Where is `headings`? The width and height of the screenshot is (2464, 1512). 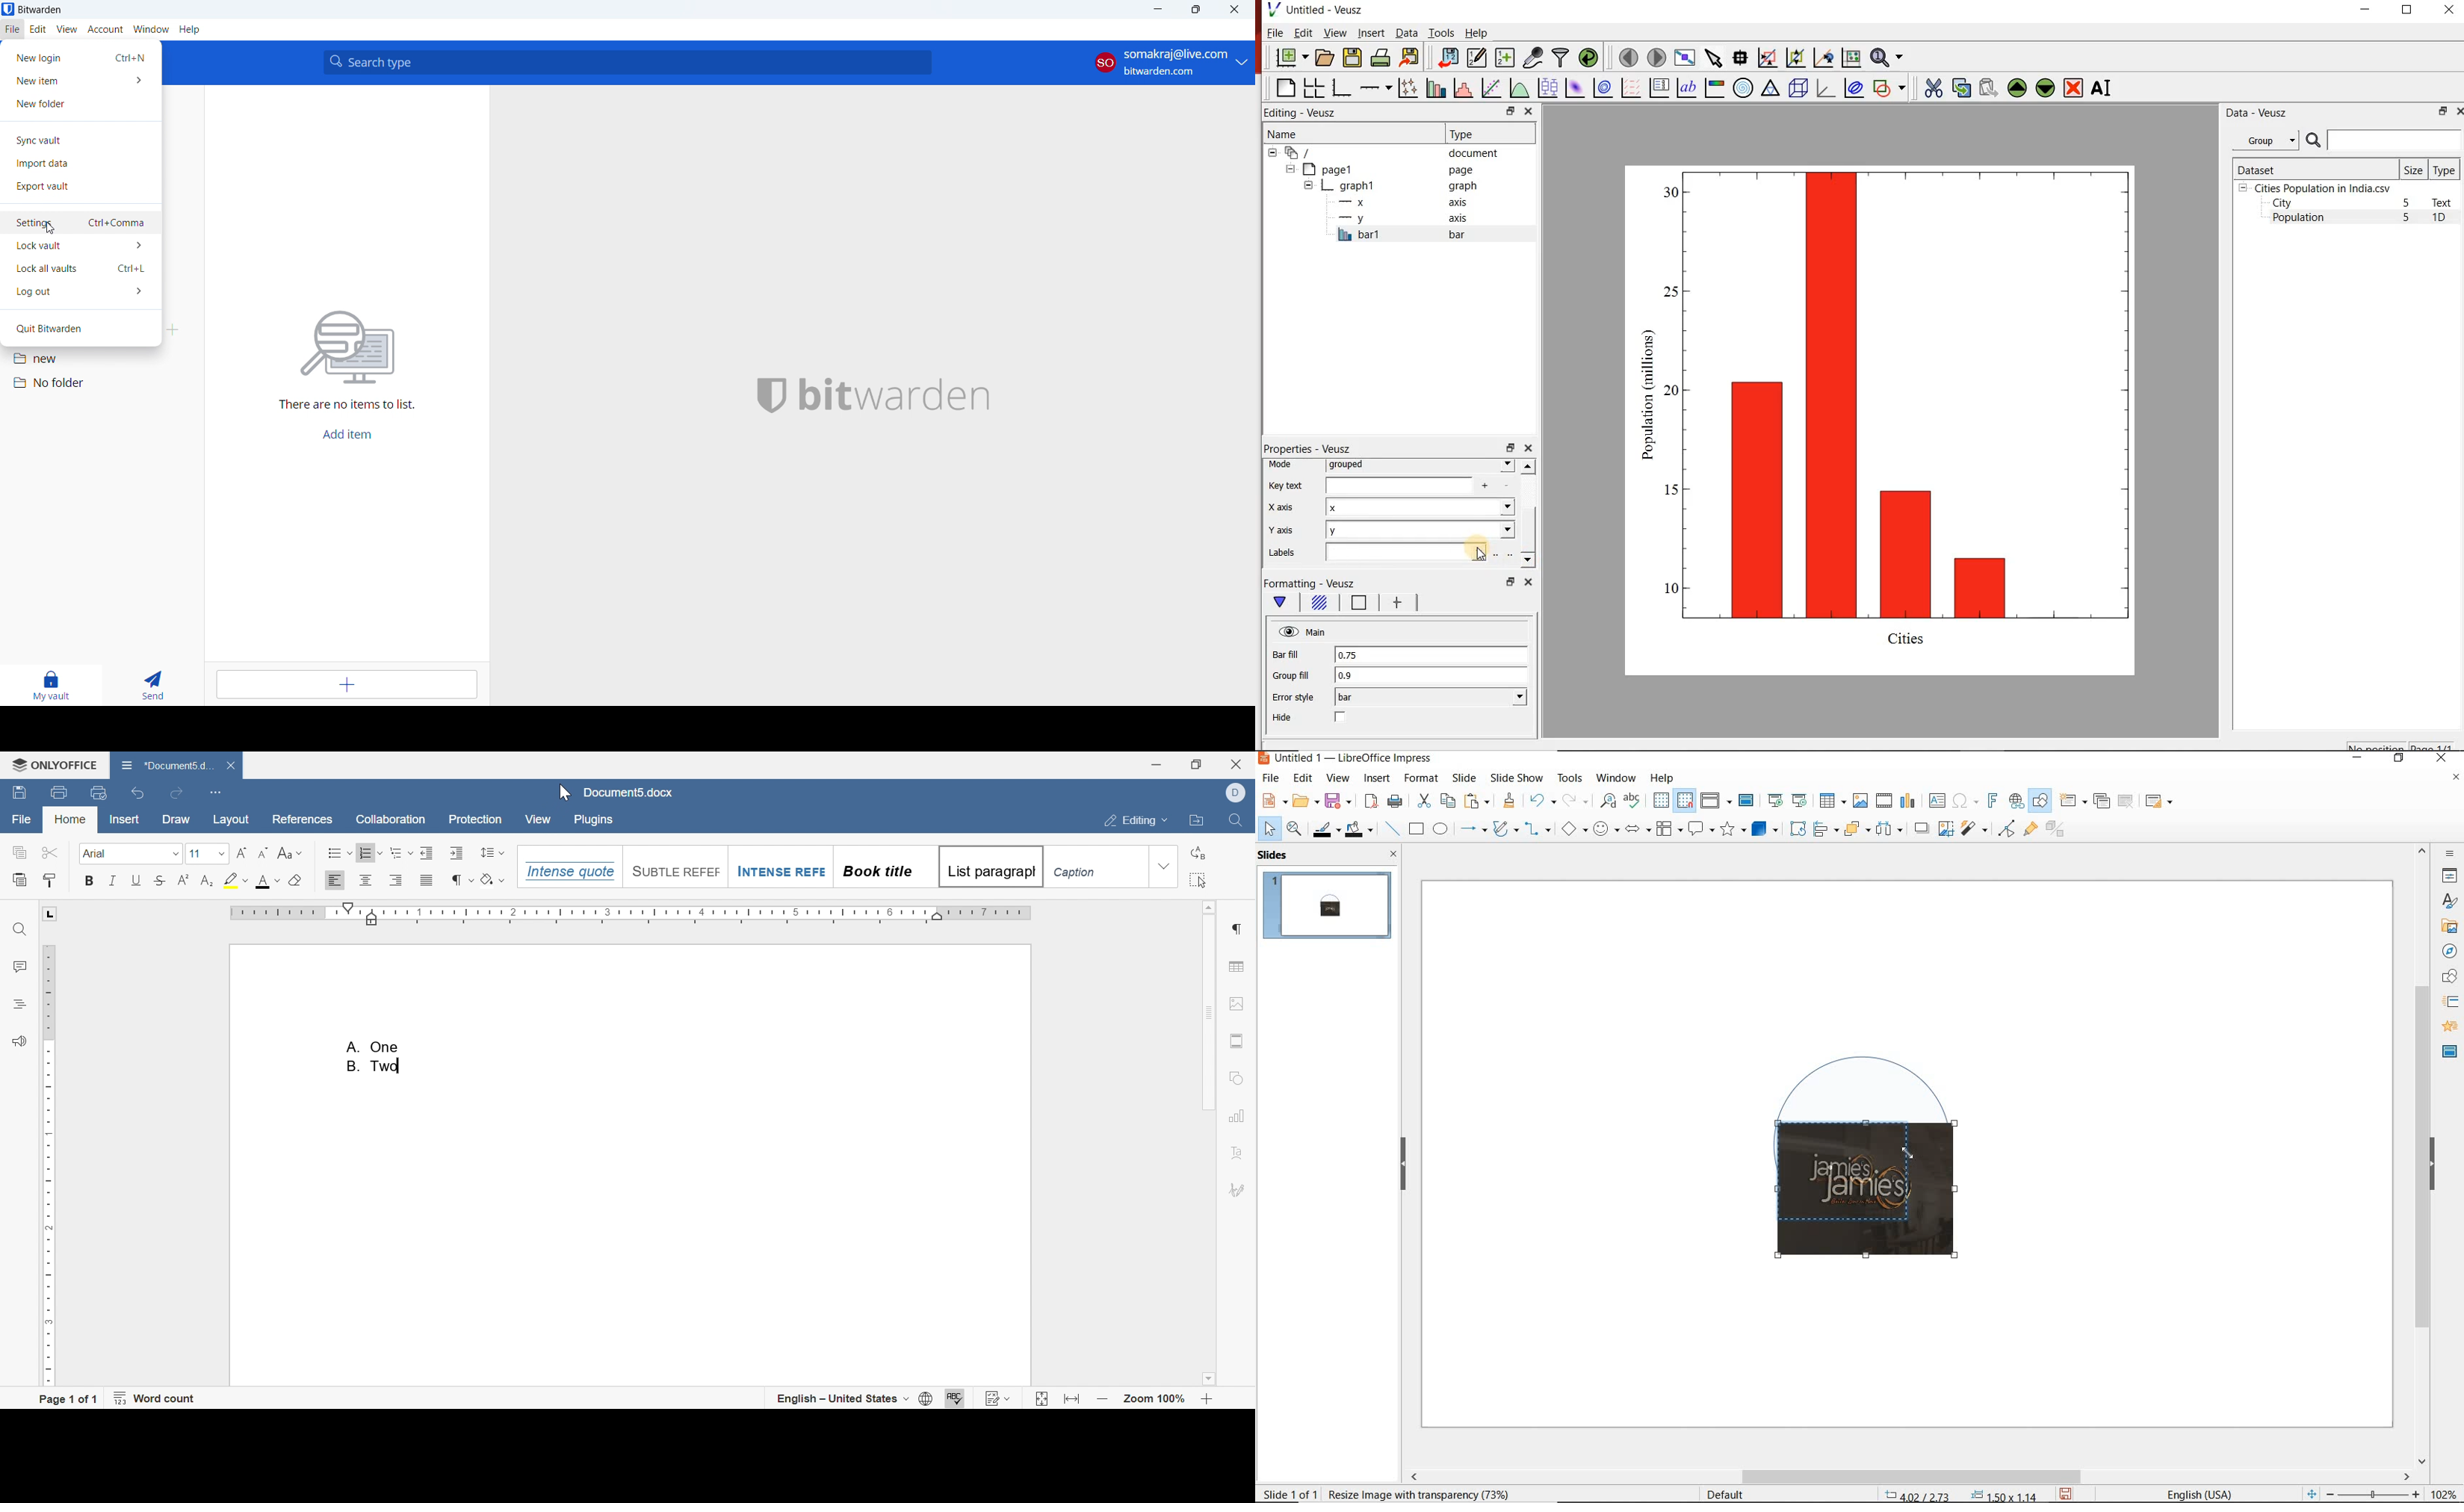 headings is located at coordinates (19, 1004).